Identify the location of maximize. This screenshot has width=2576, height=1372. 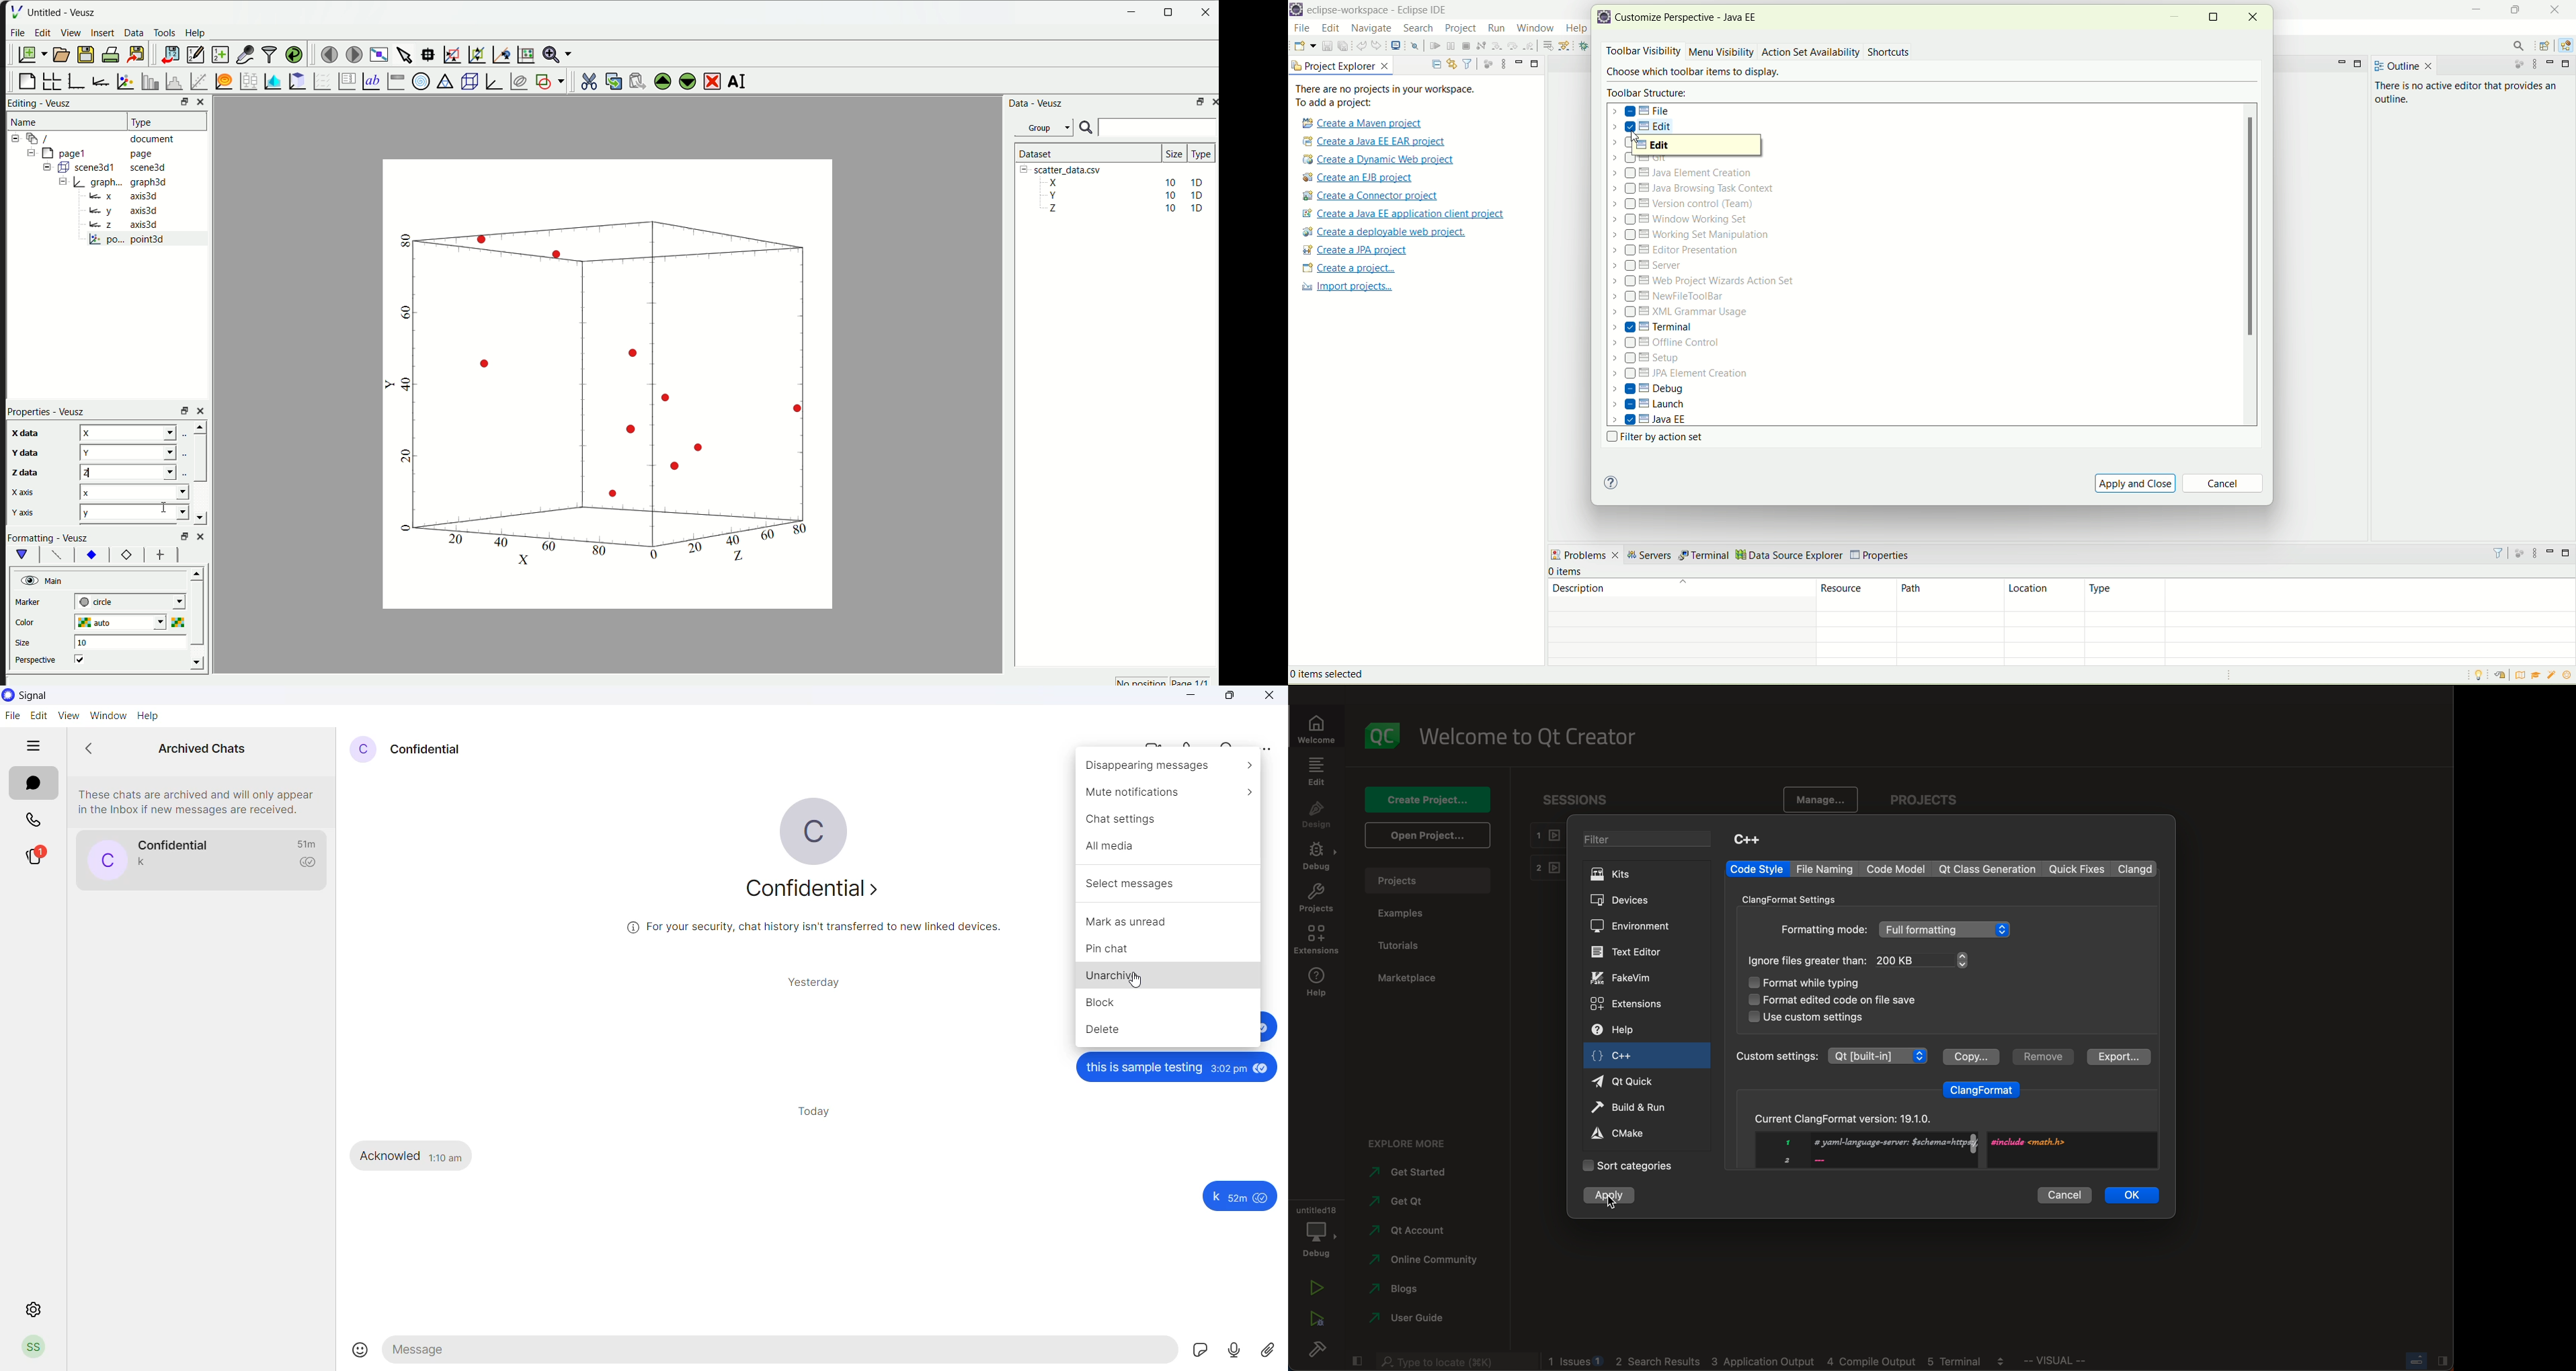
(1197, 100).